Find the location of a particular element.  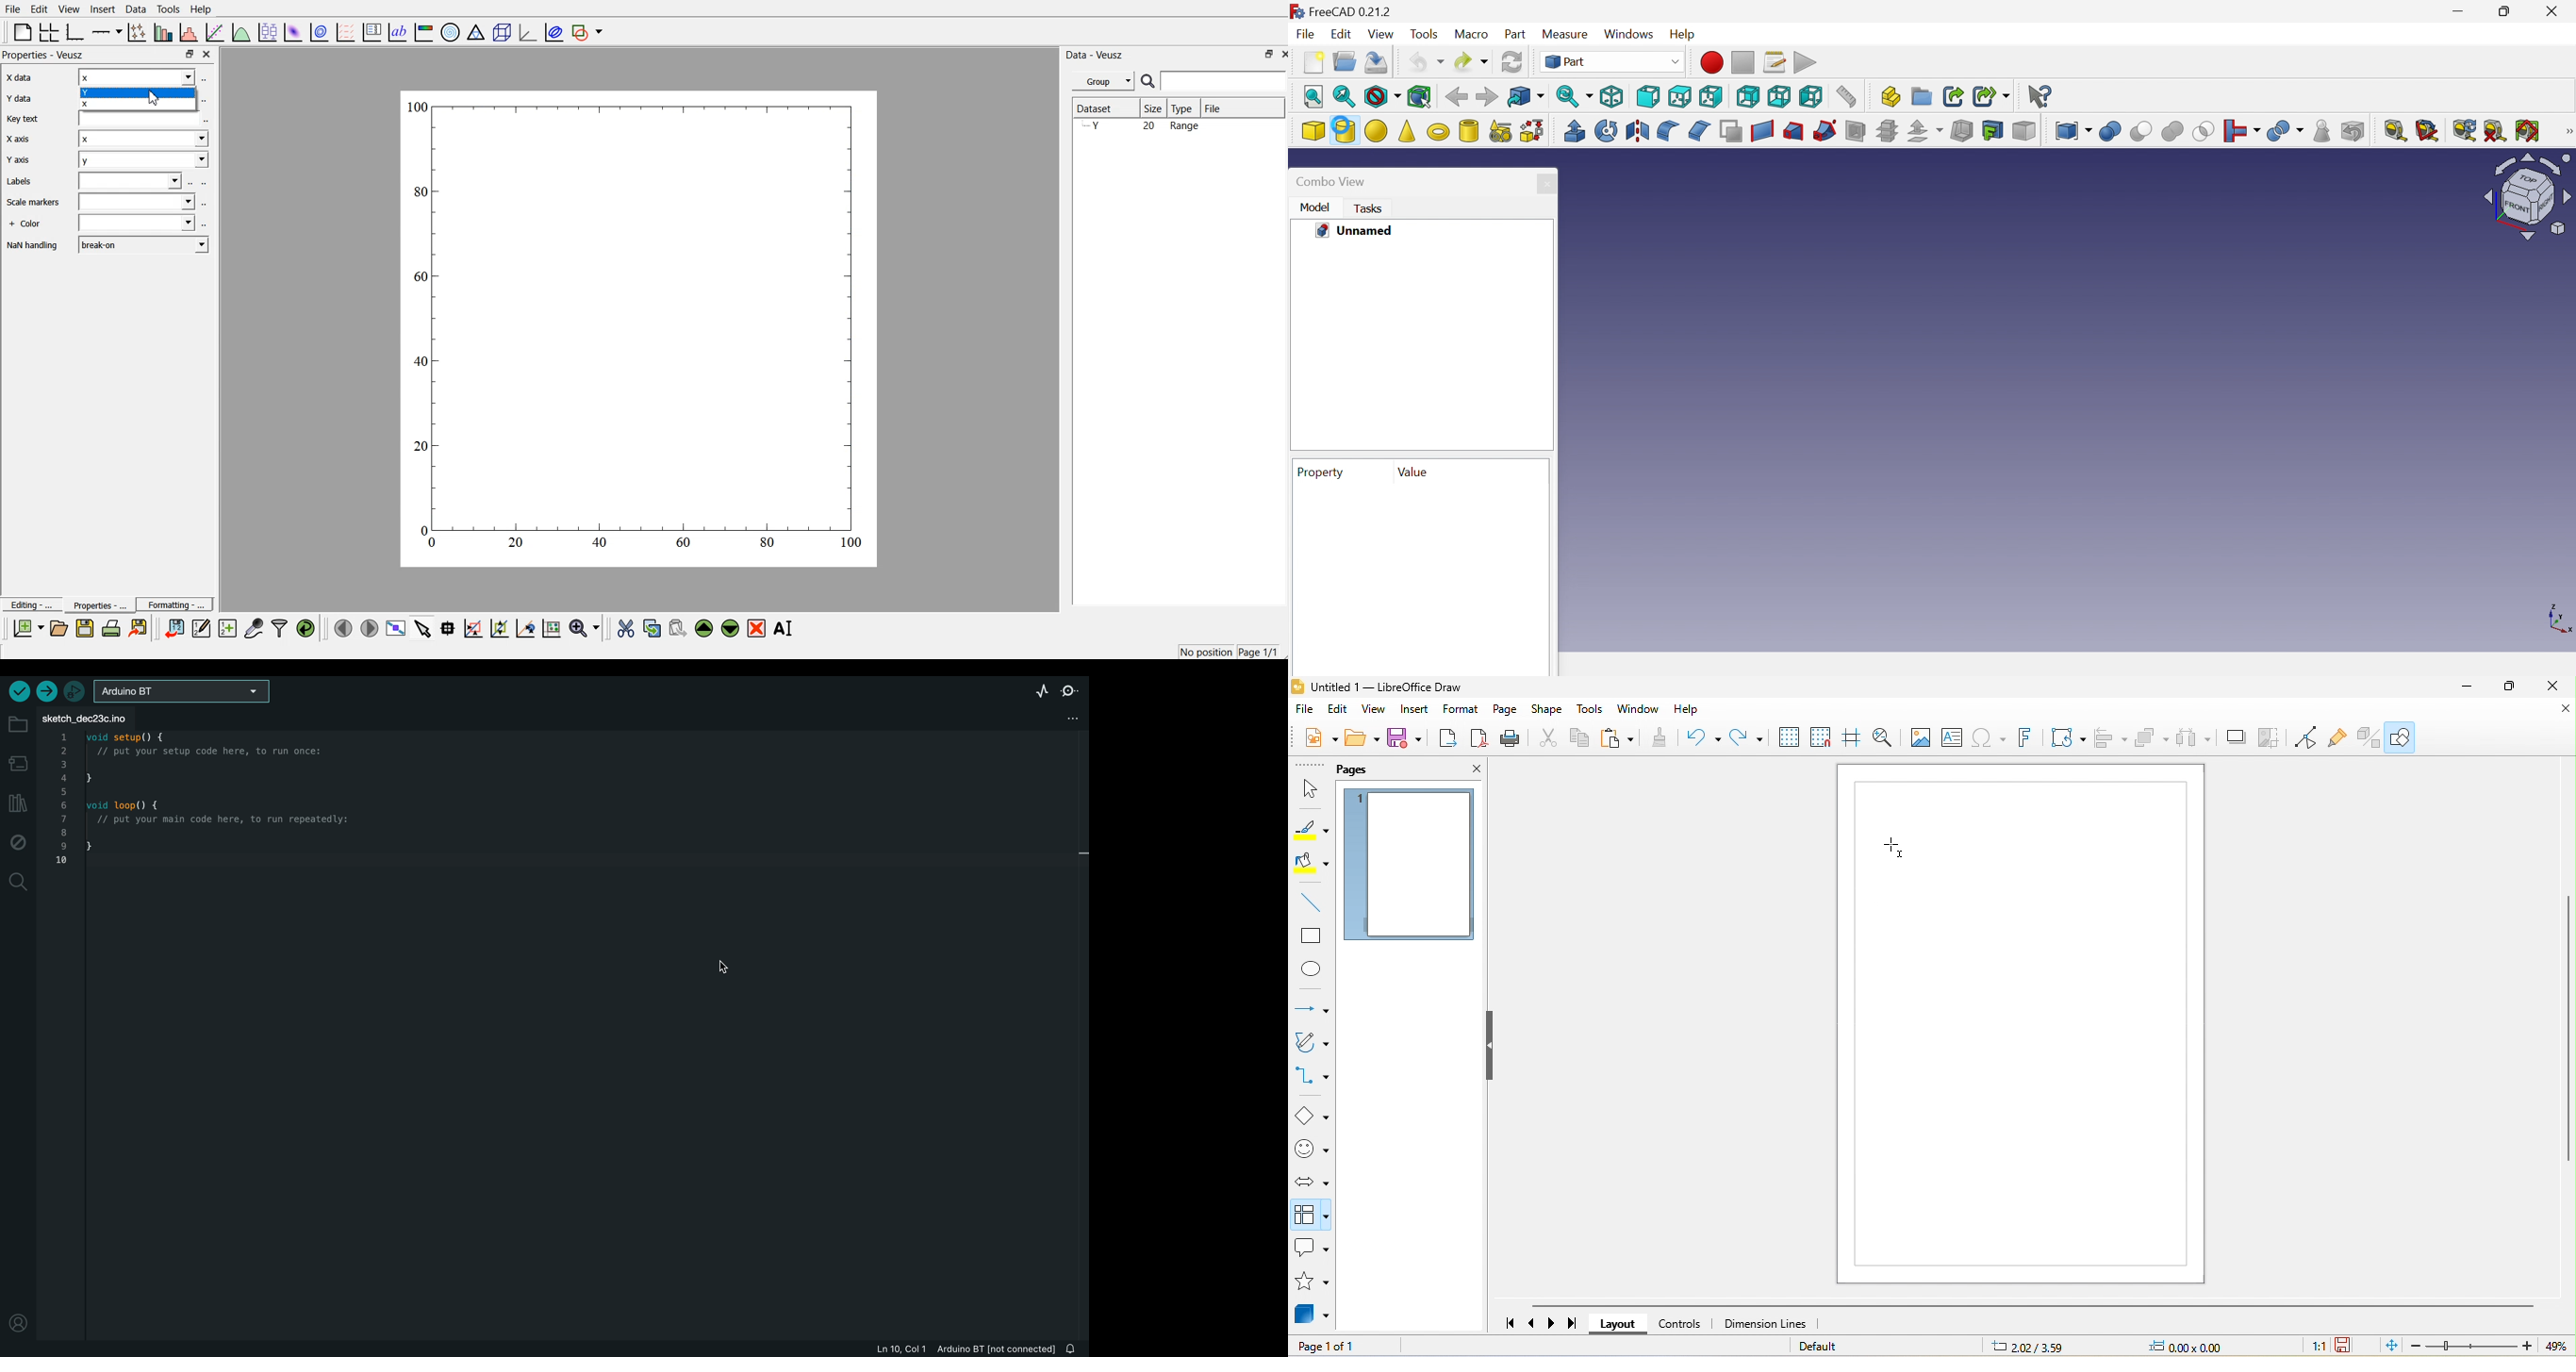

Macro is located at coordinates (1472, 34).